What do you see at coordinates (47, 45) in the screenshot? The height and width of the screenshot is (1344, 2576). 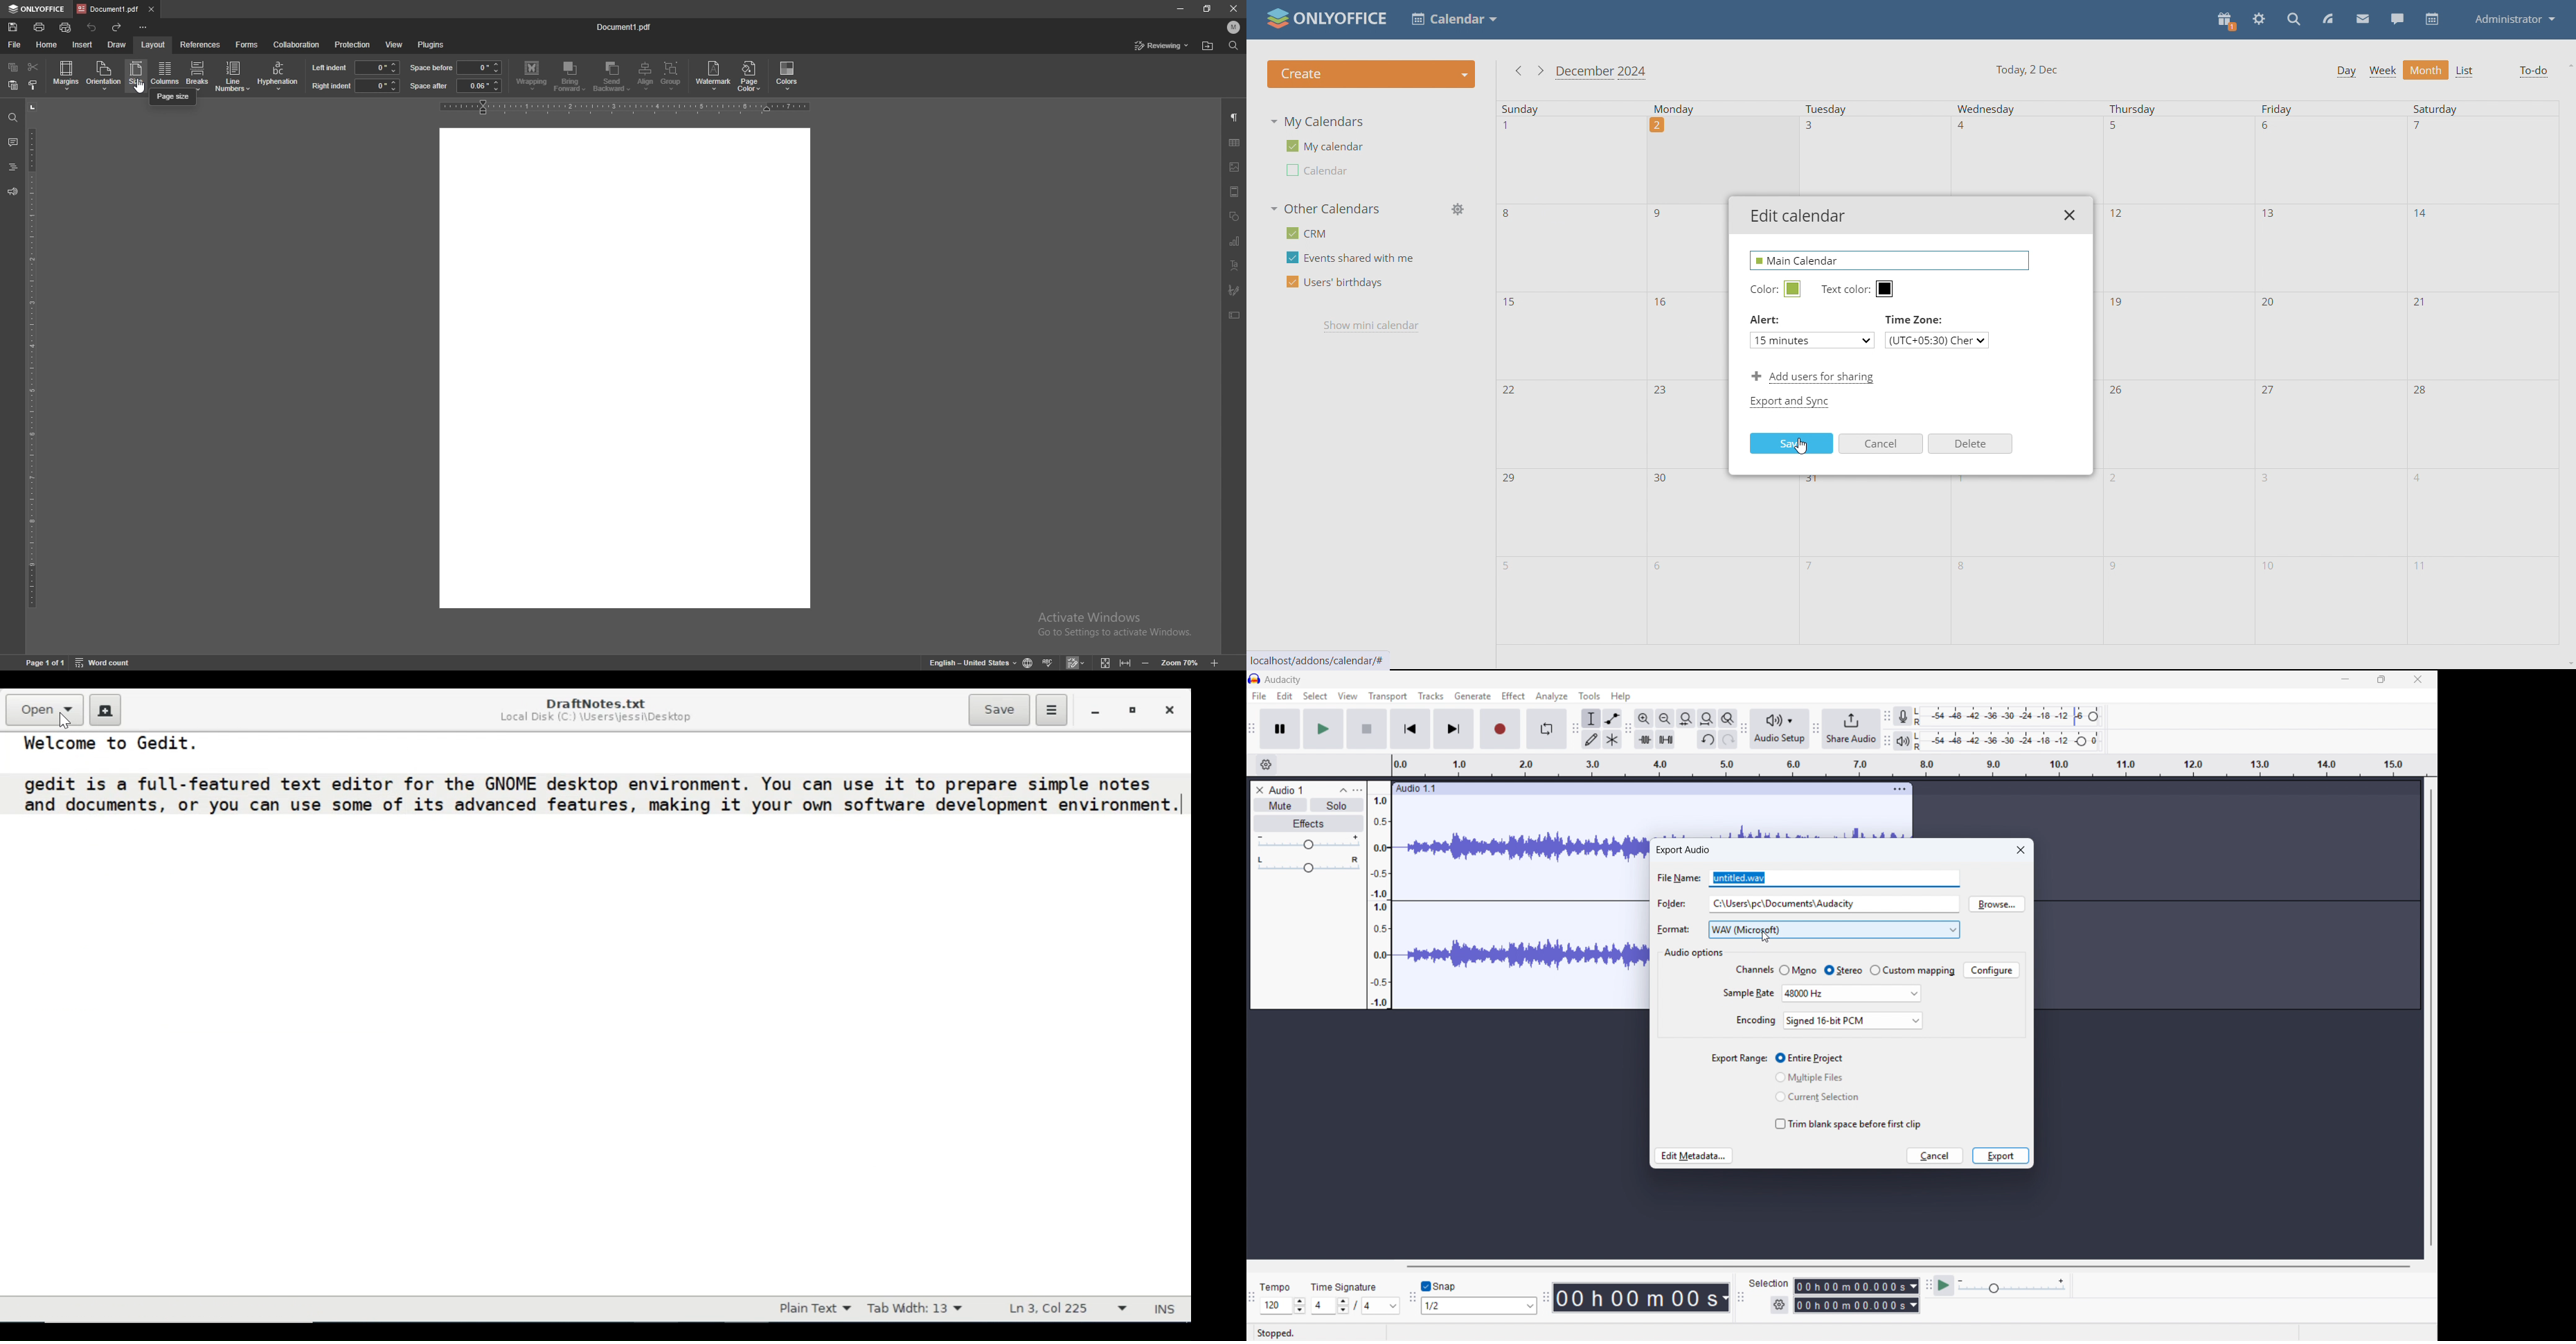 I see `home` at bounding box center [47, 45].